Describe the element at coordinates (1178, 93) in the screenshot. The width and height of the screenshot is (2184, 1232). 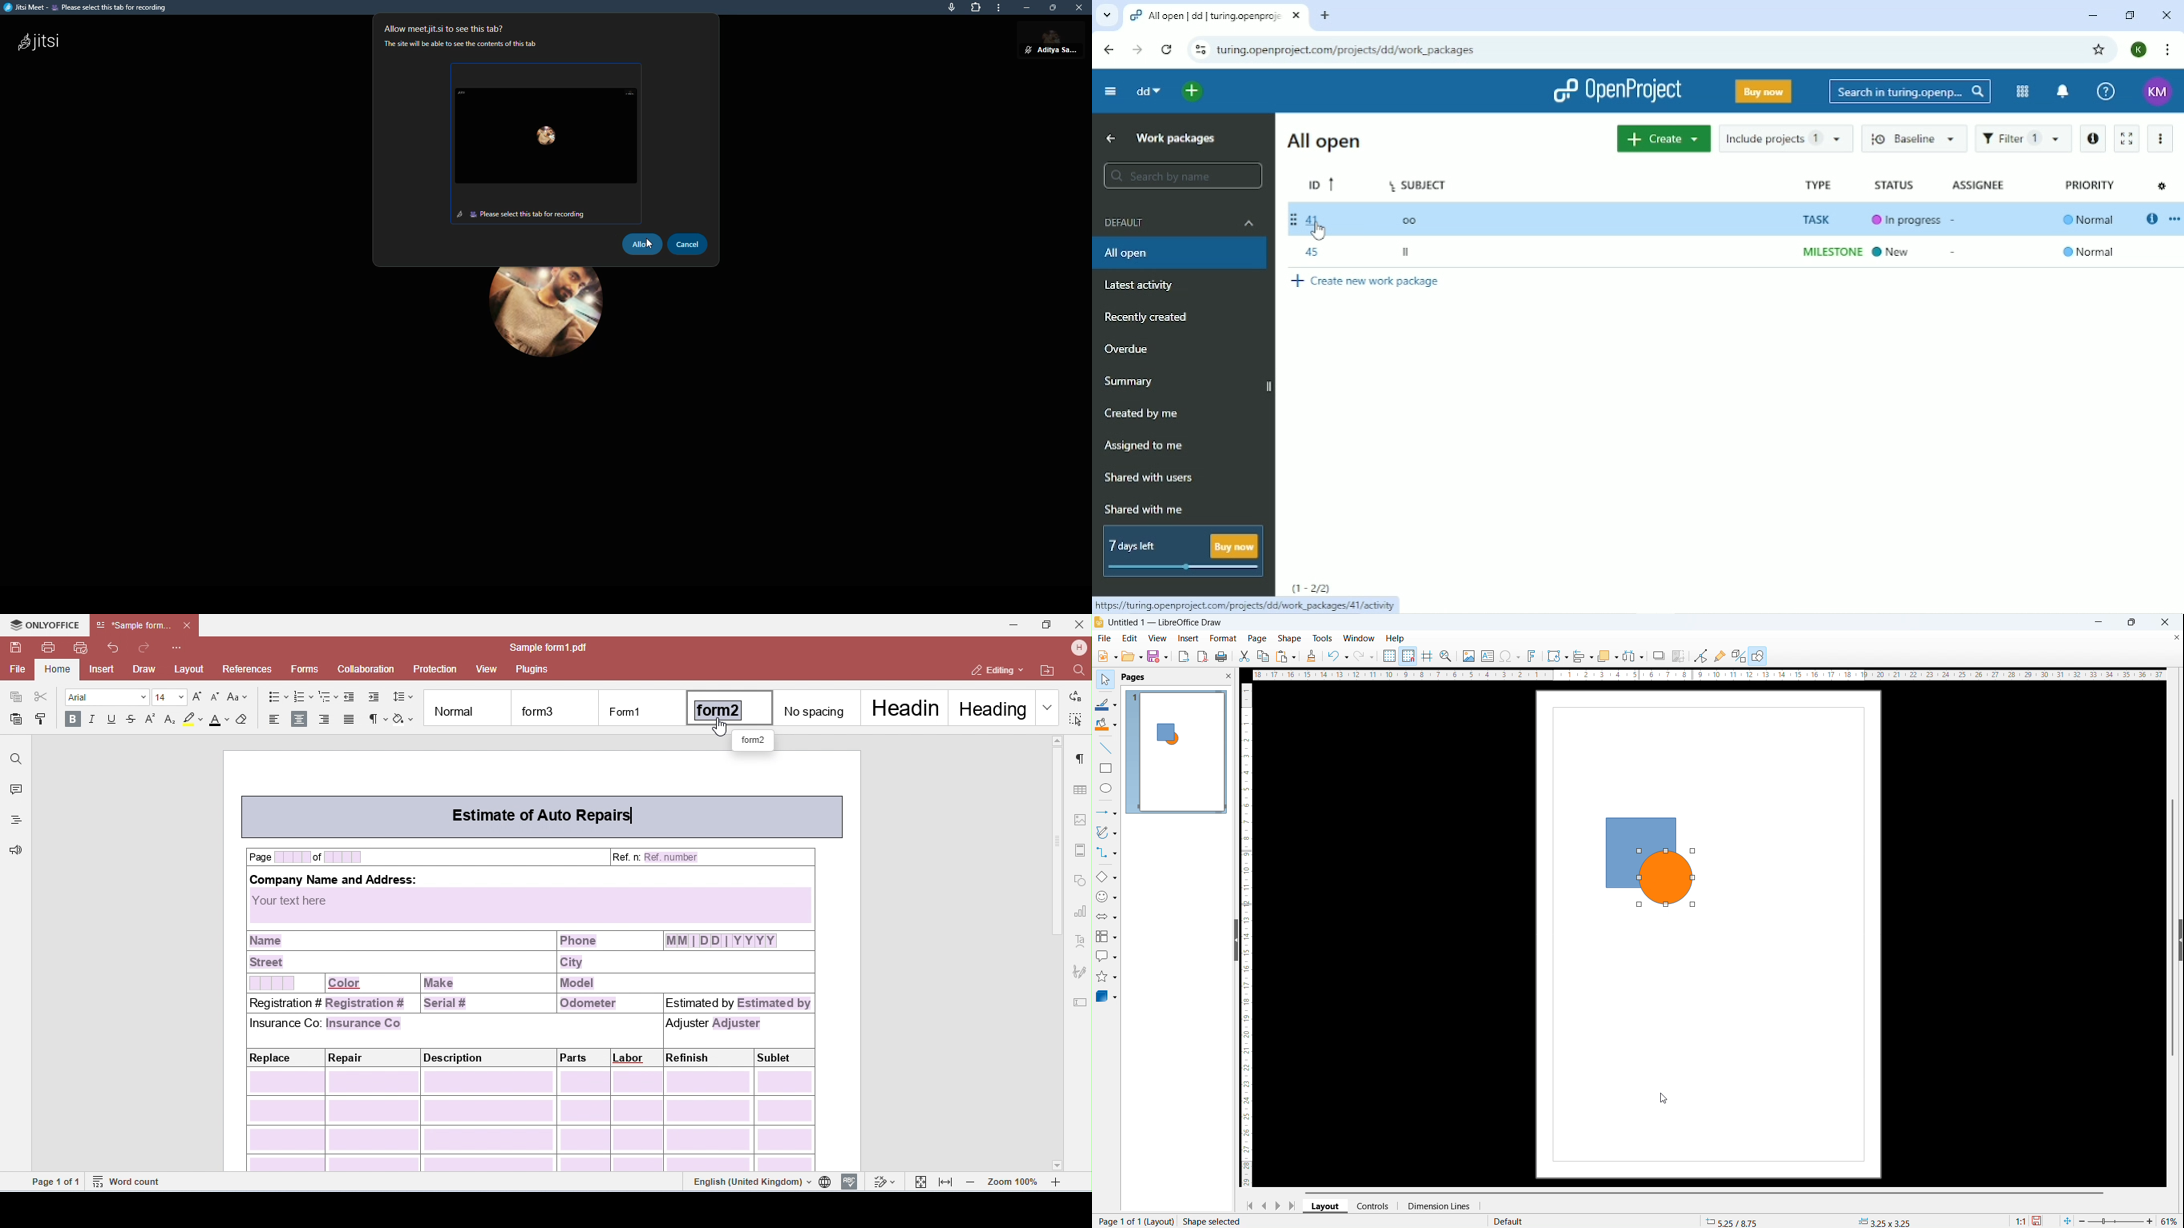
I see `Select a project` at that location.